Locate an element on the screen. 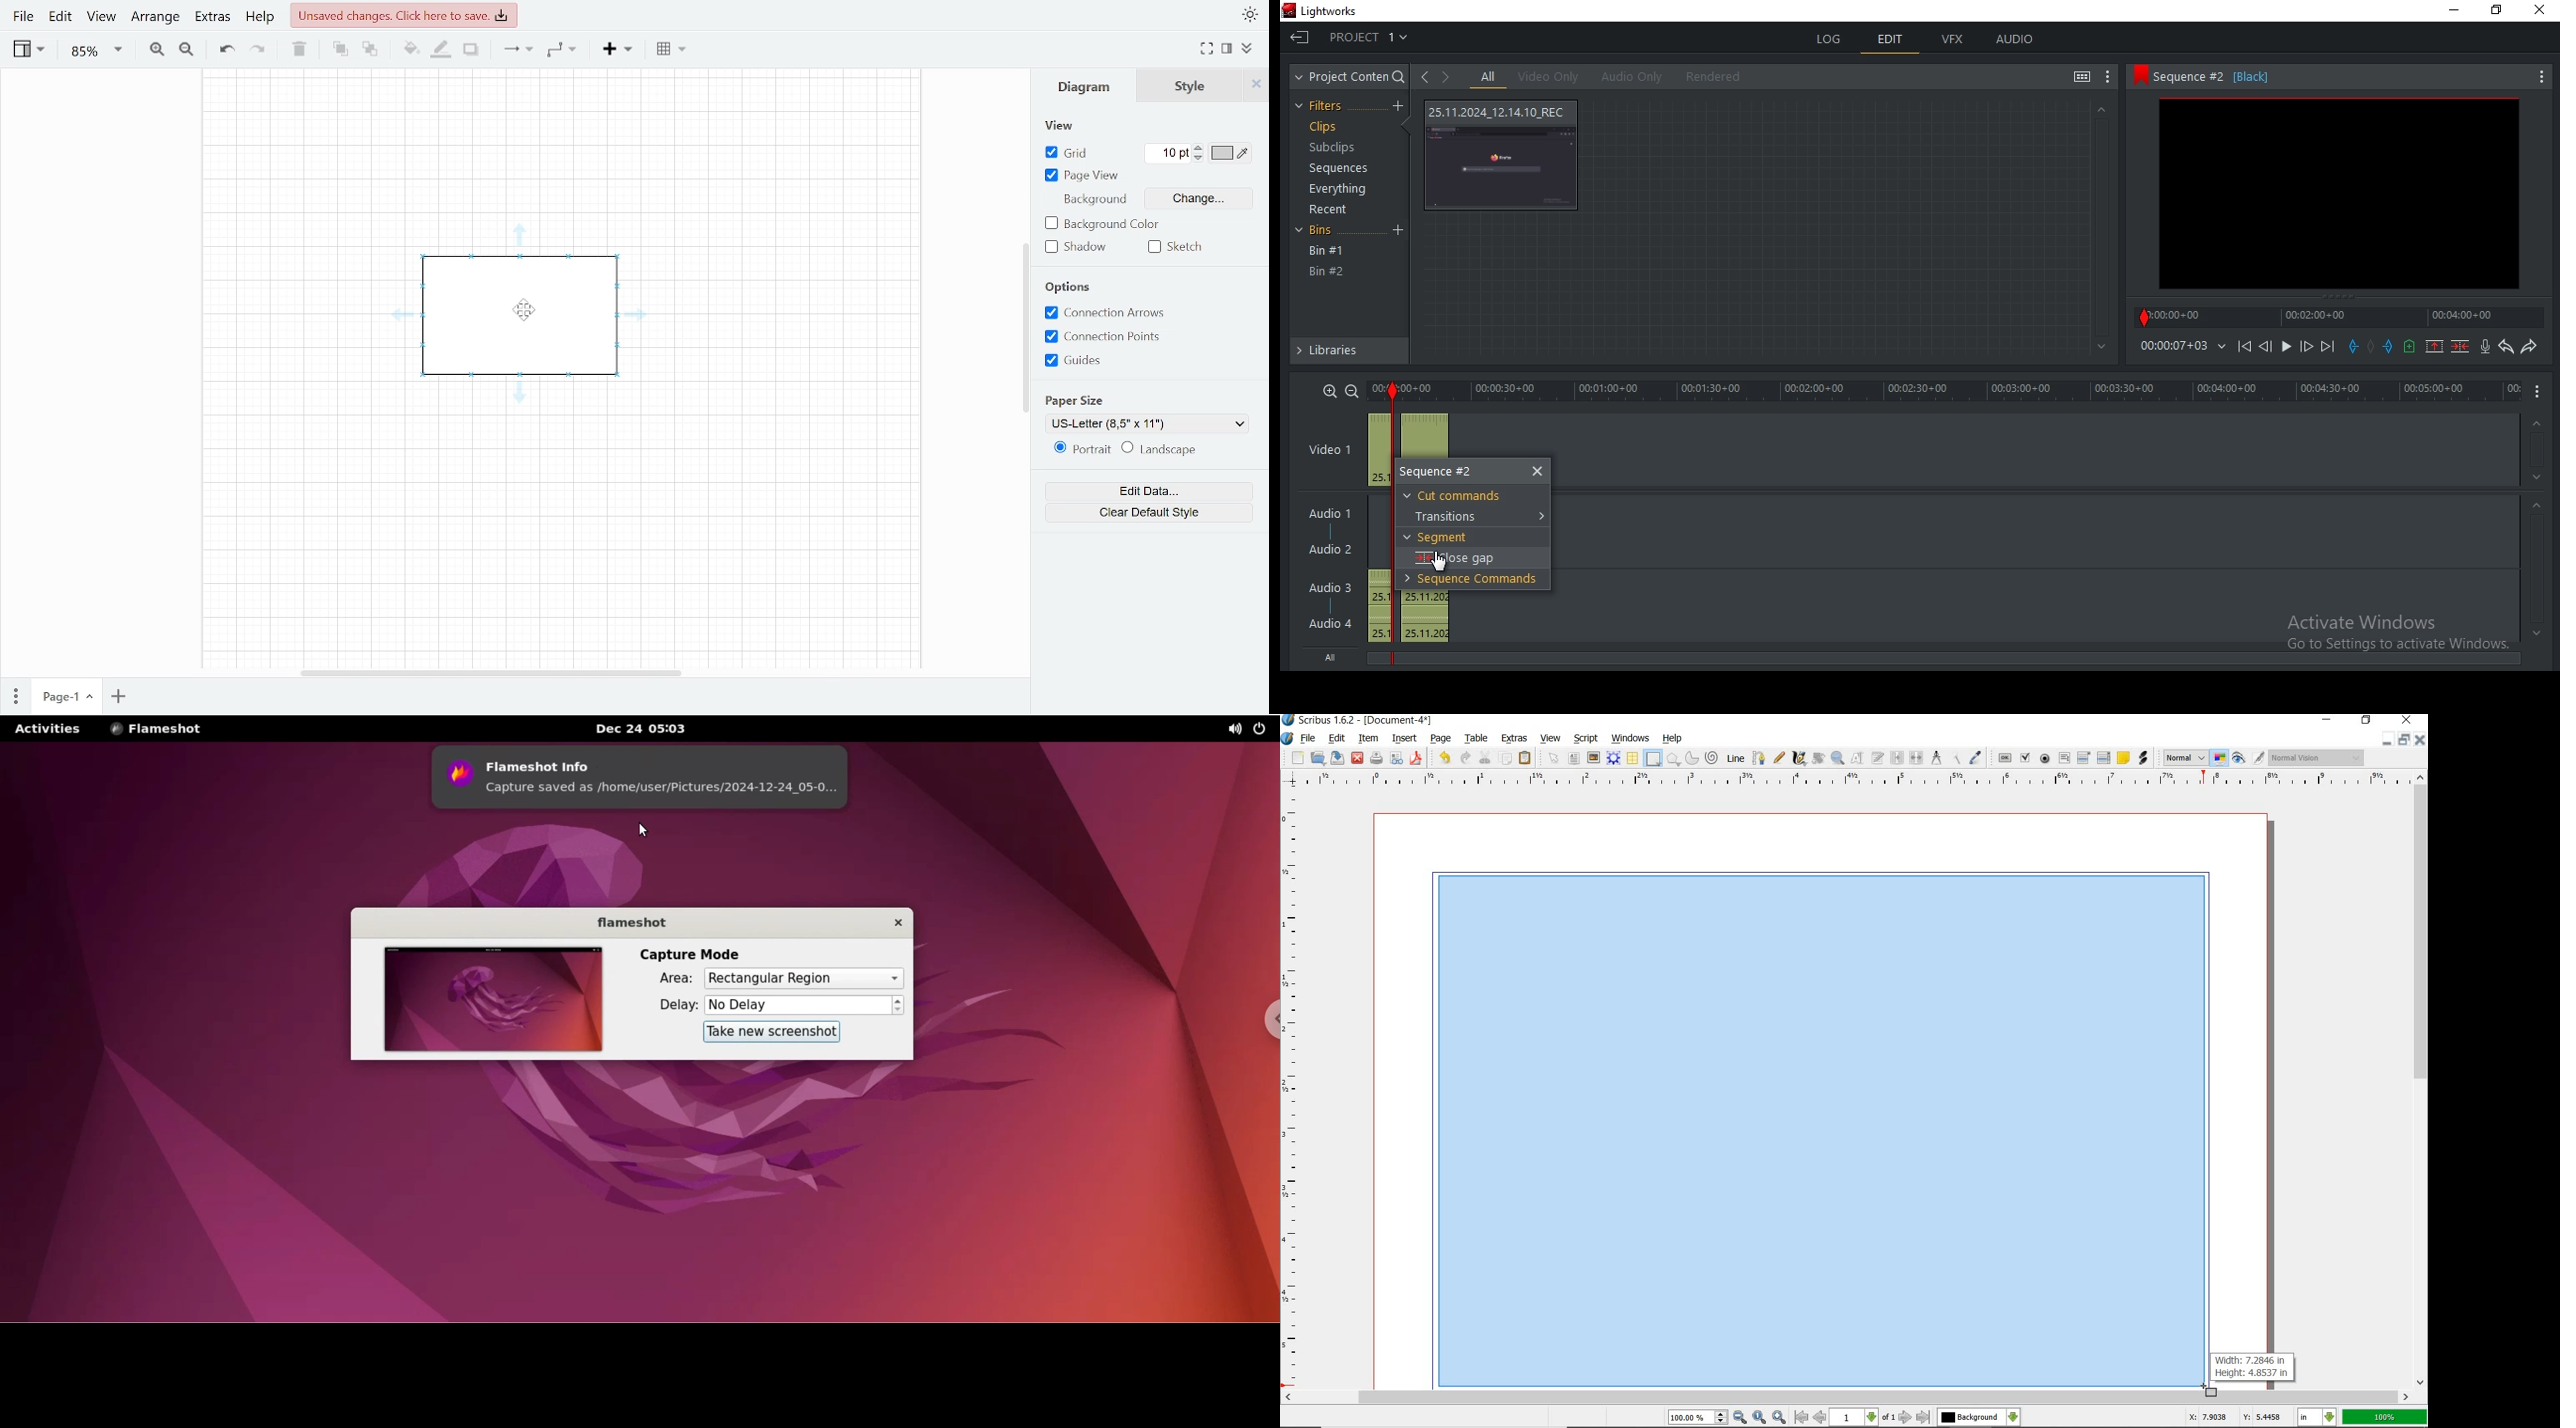 The height and width of the screenshot is (1428, 2576). Grid color is located at coordinates (1231, 152).